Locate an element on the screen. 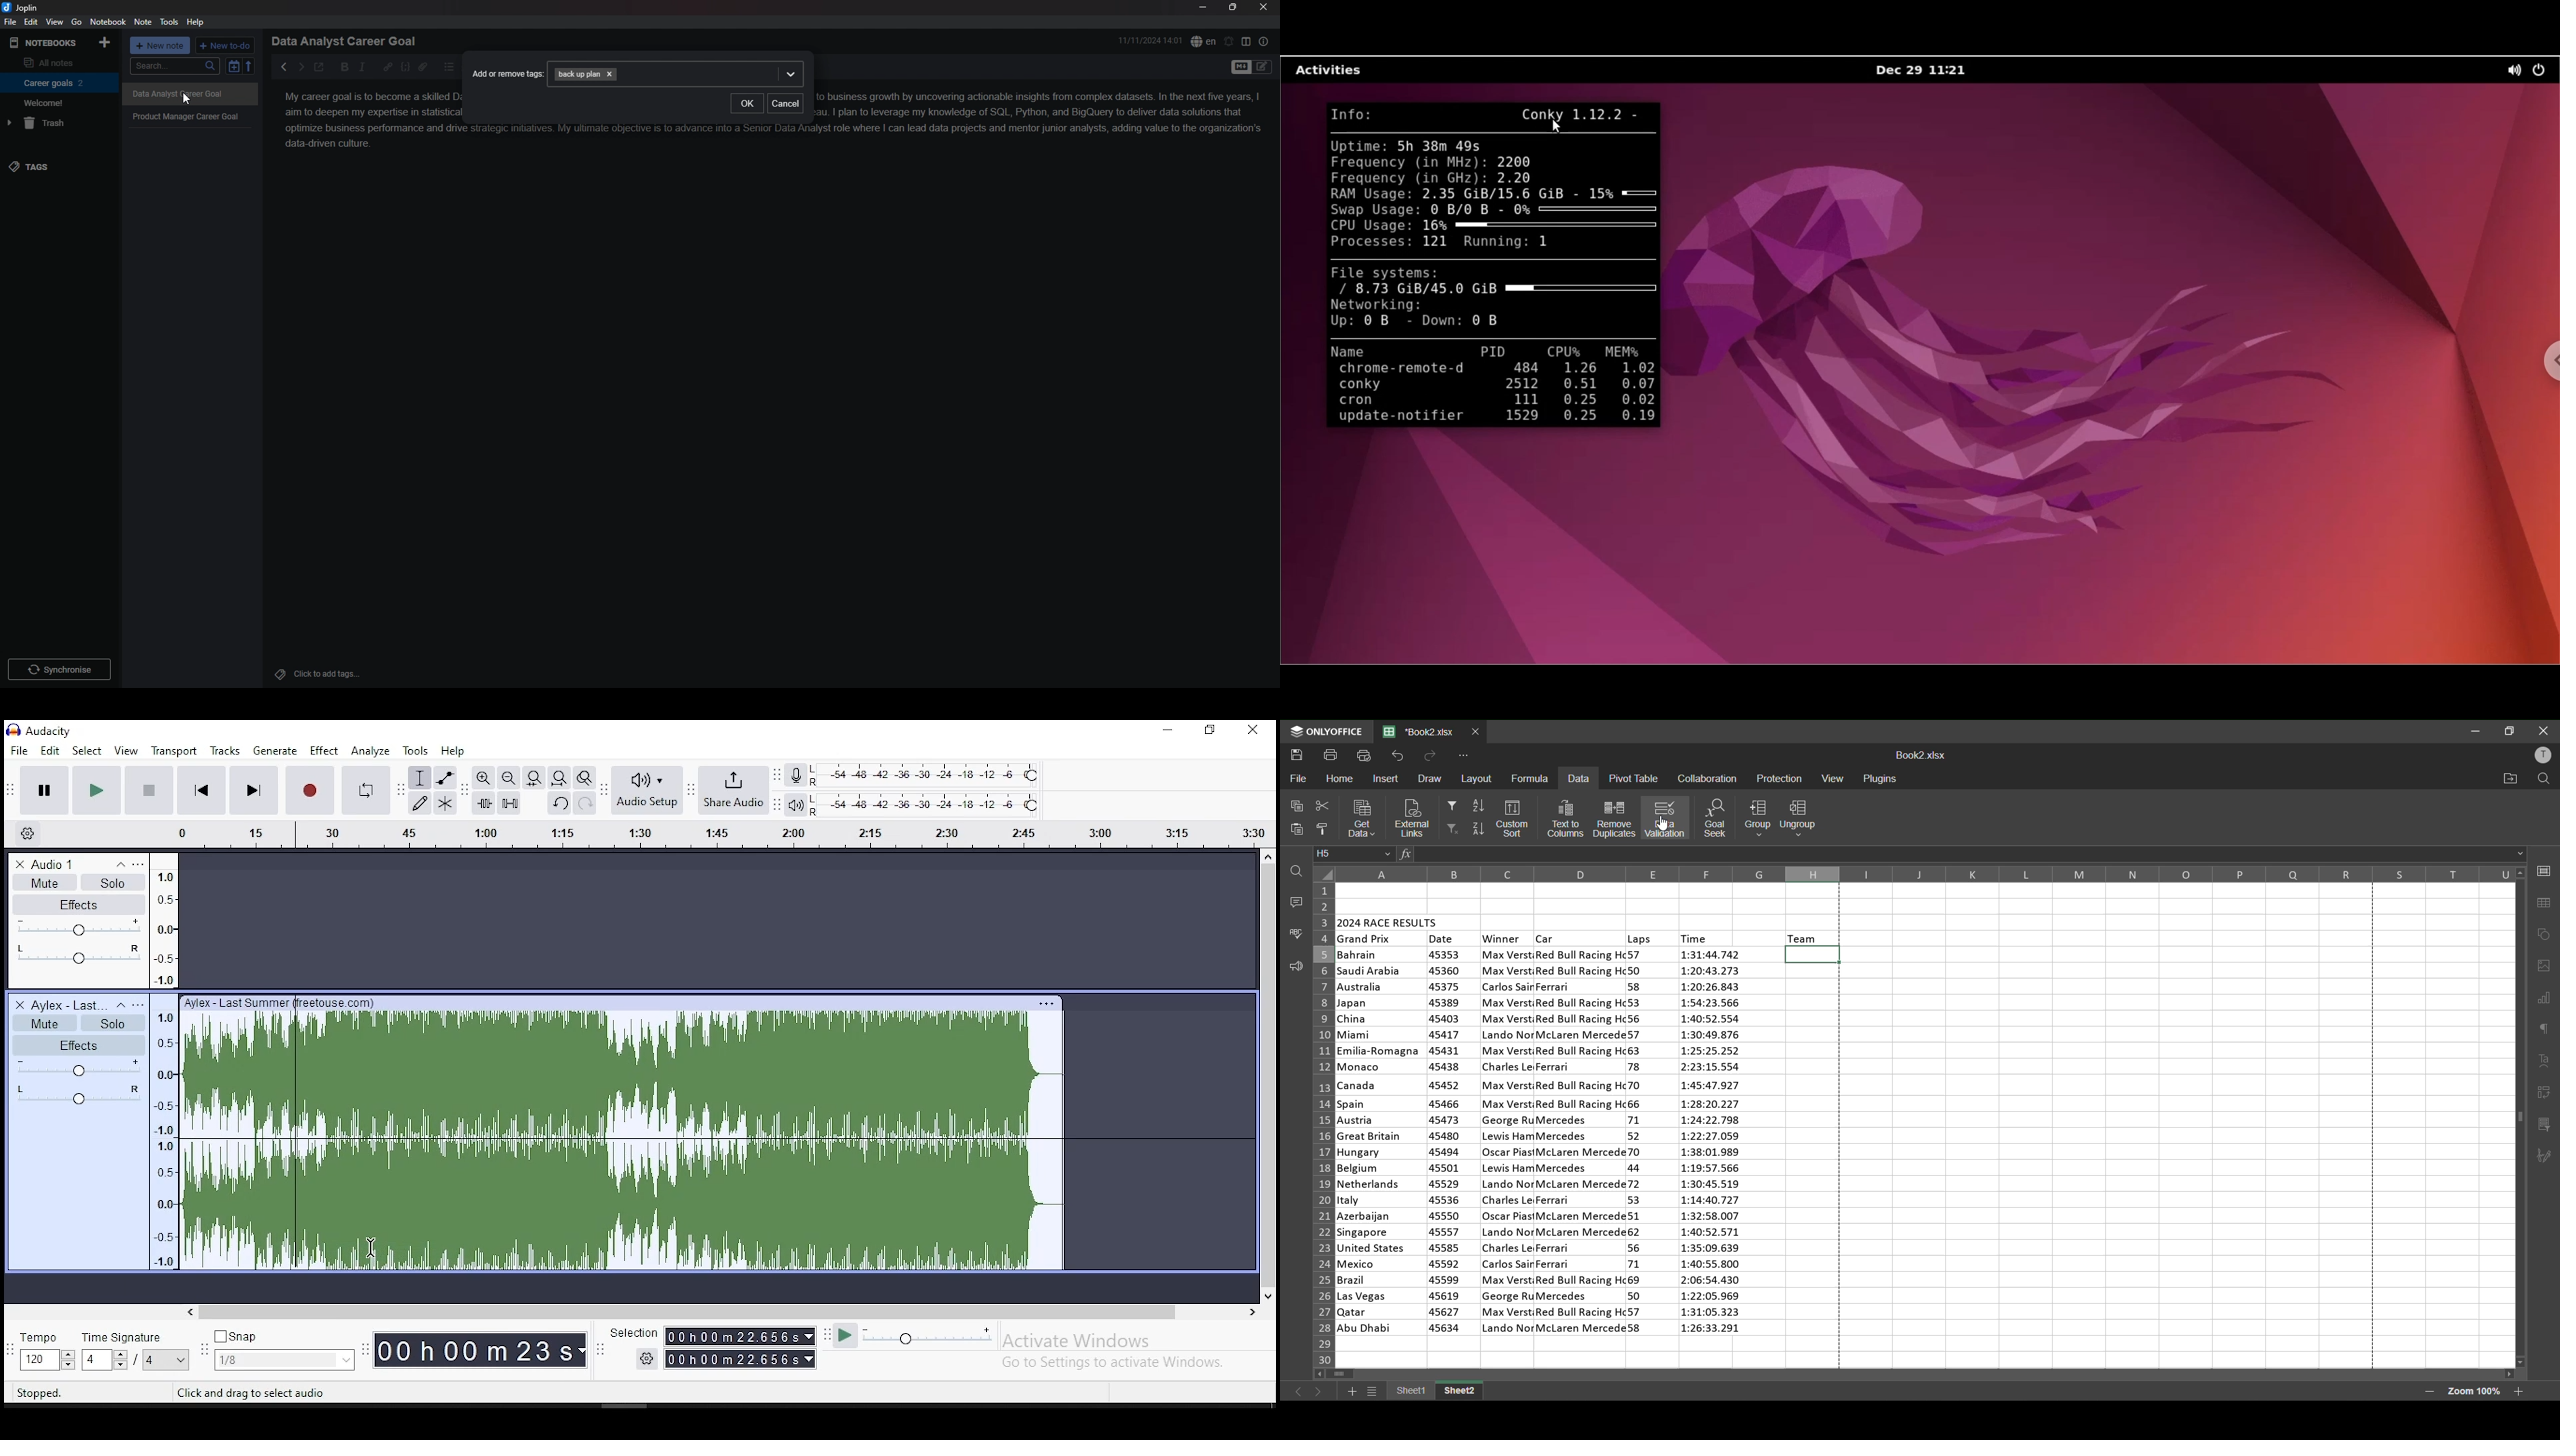 This screenshot has height=1456, width=2576. audio setup is located at coordinates (646, 789).